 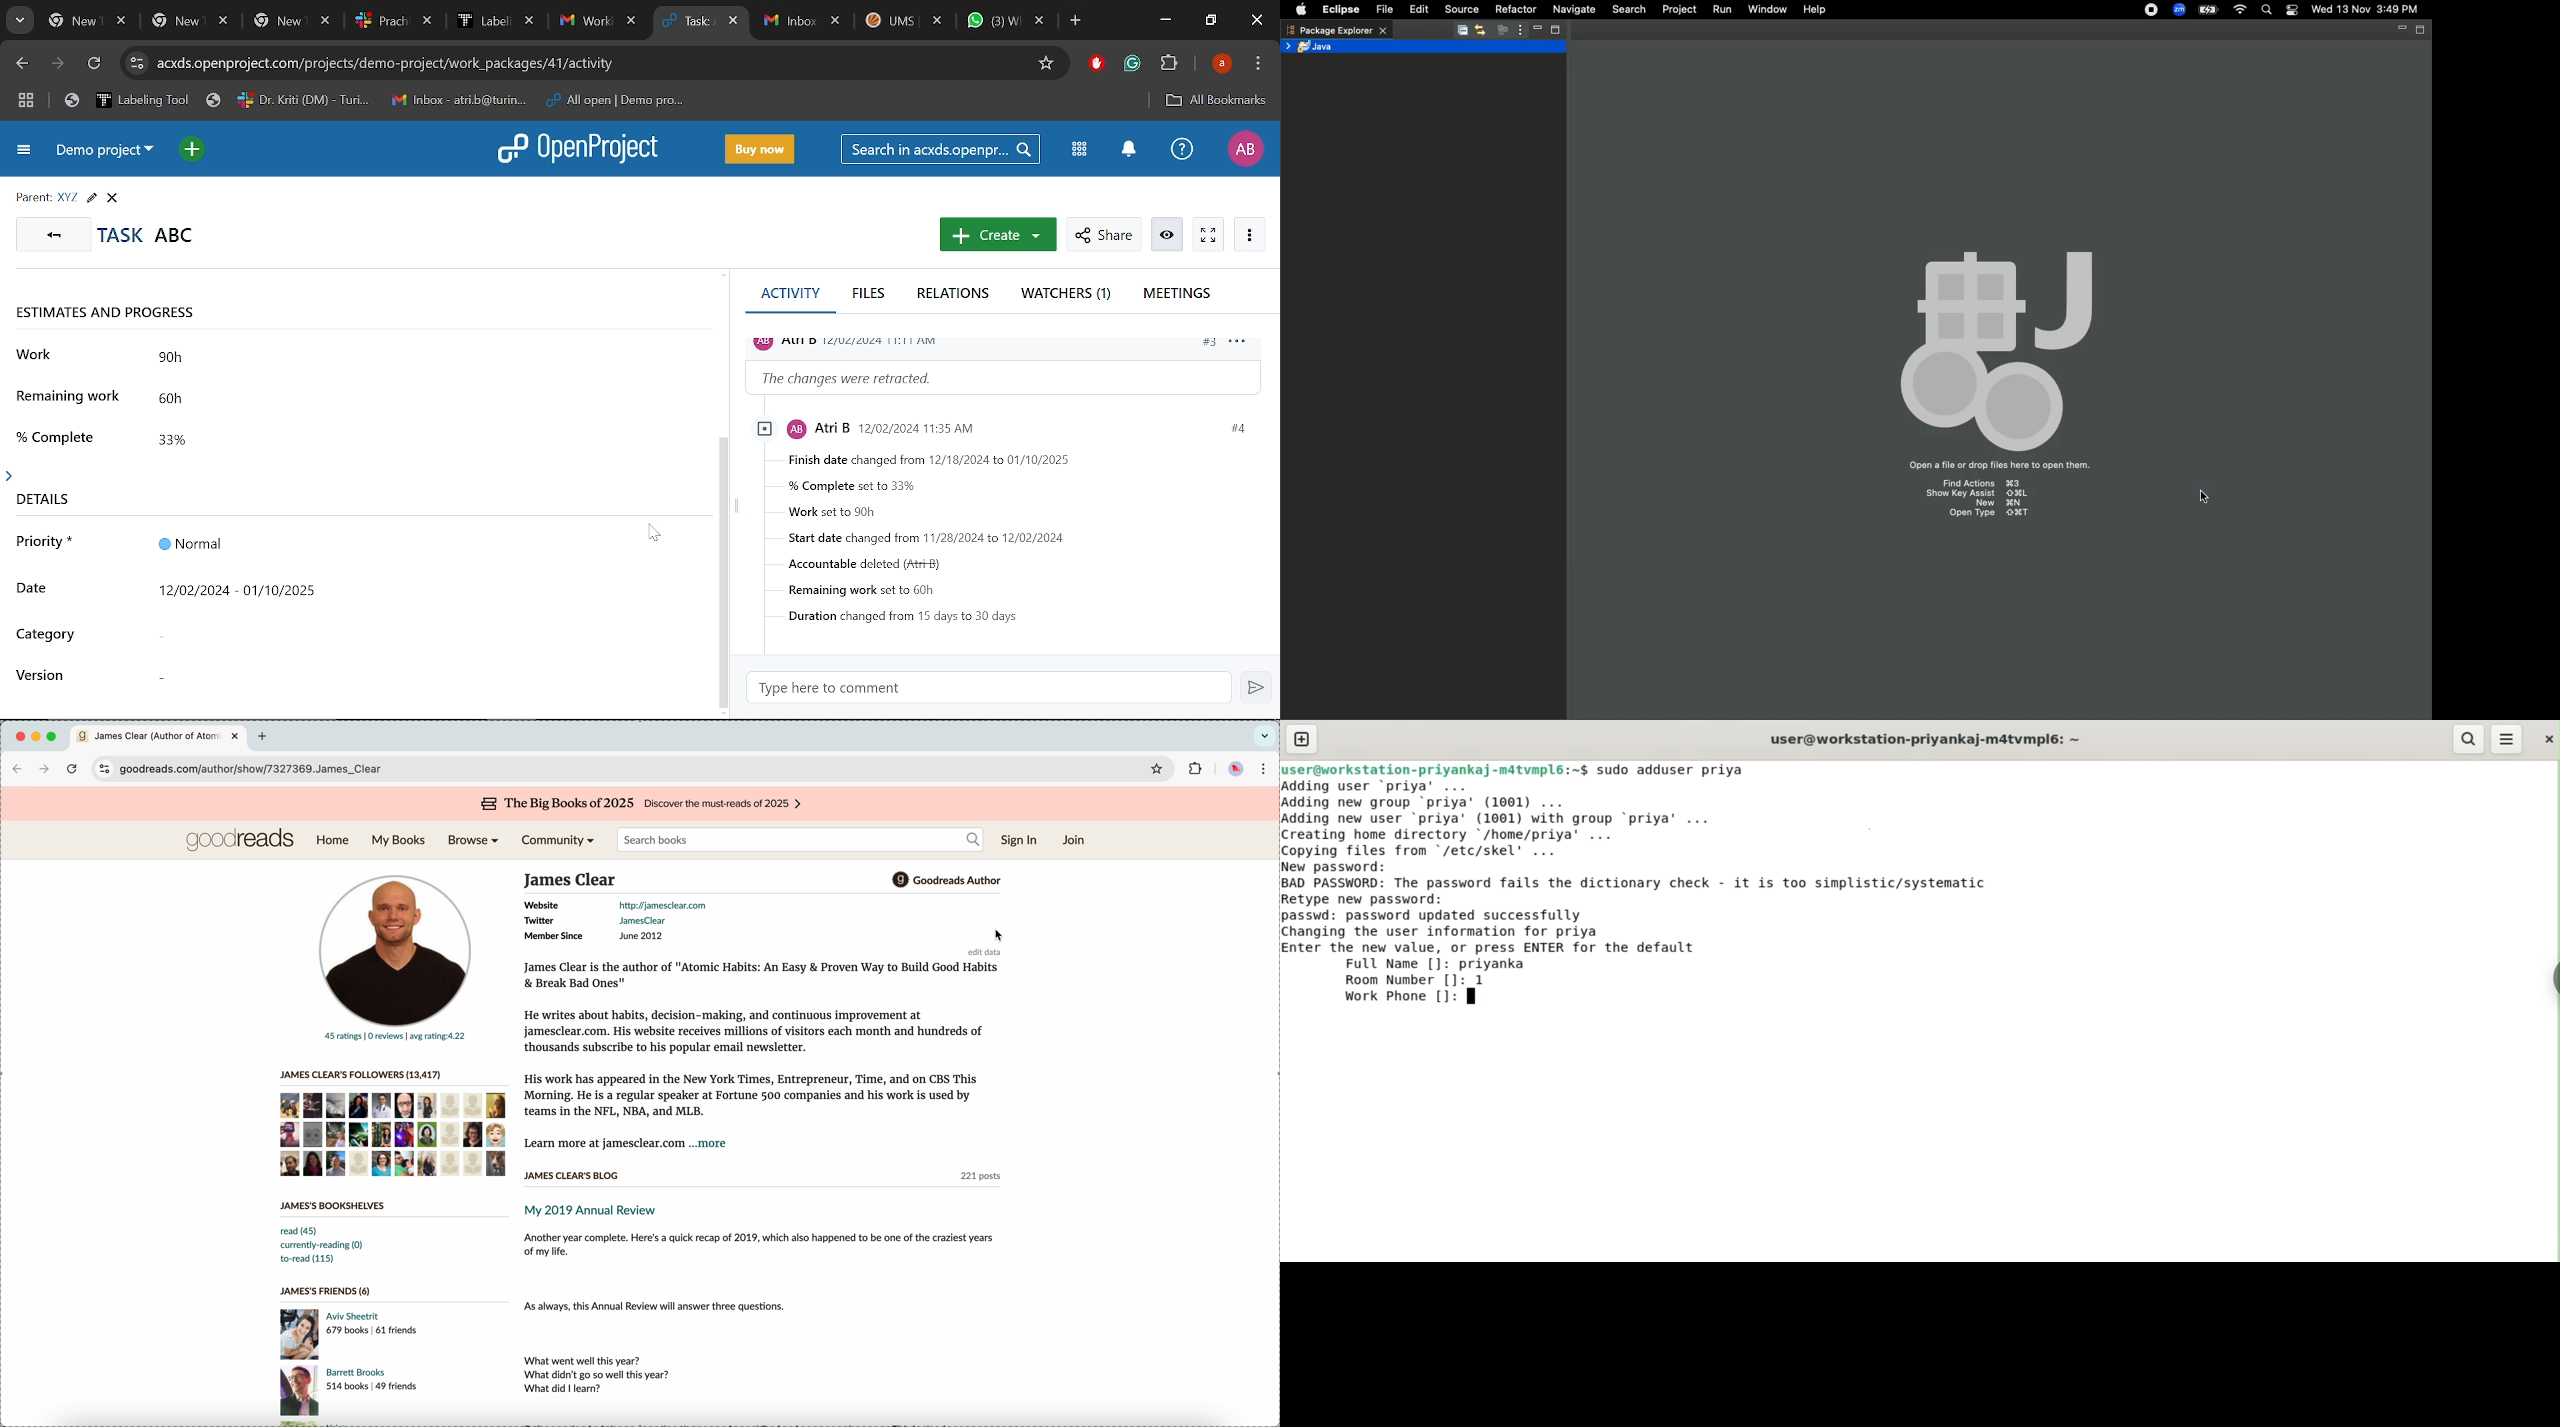 I want to click on As always, this Annual Review will answer three questions., so click(x=657, y=1306).